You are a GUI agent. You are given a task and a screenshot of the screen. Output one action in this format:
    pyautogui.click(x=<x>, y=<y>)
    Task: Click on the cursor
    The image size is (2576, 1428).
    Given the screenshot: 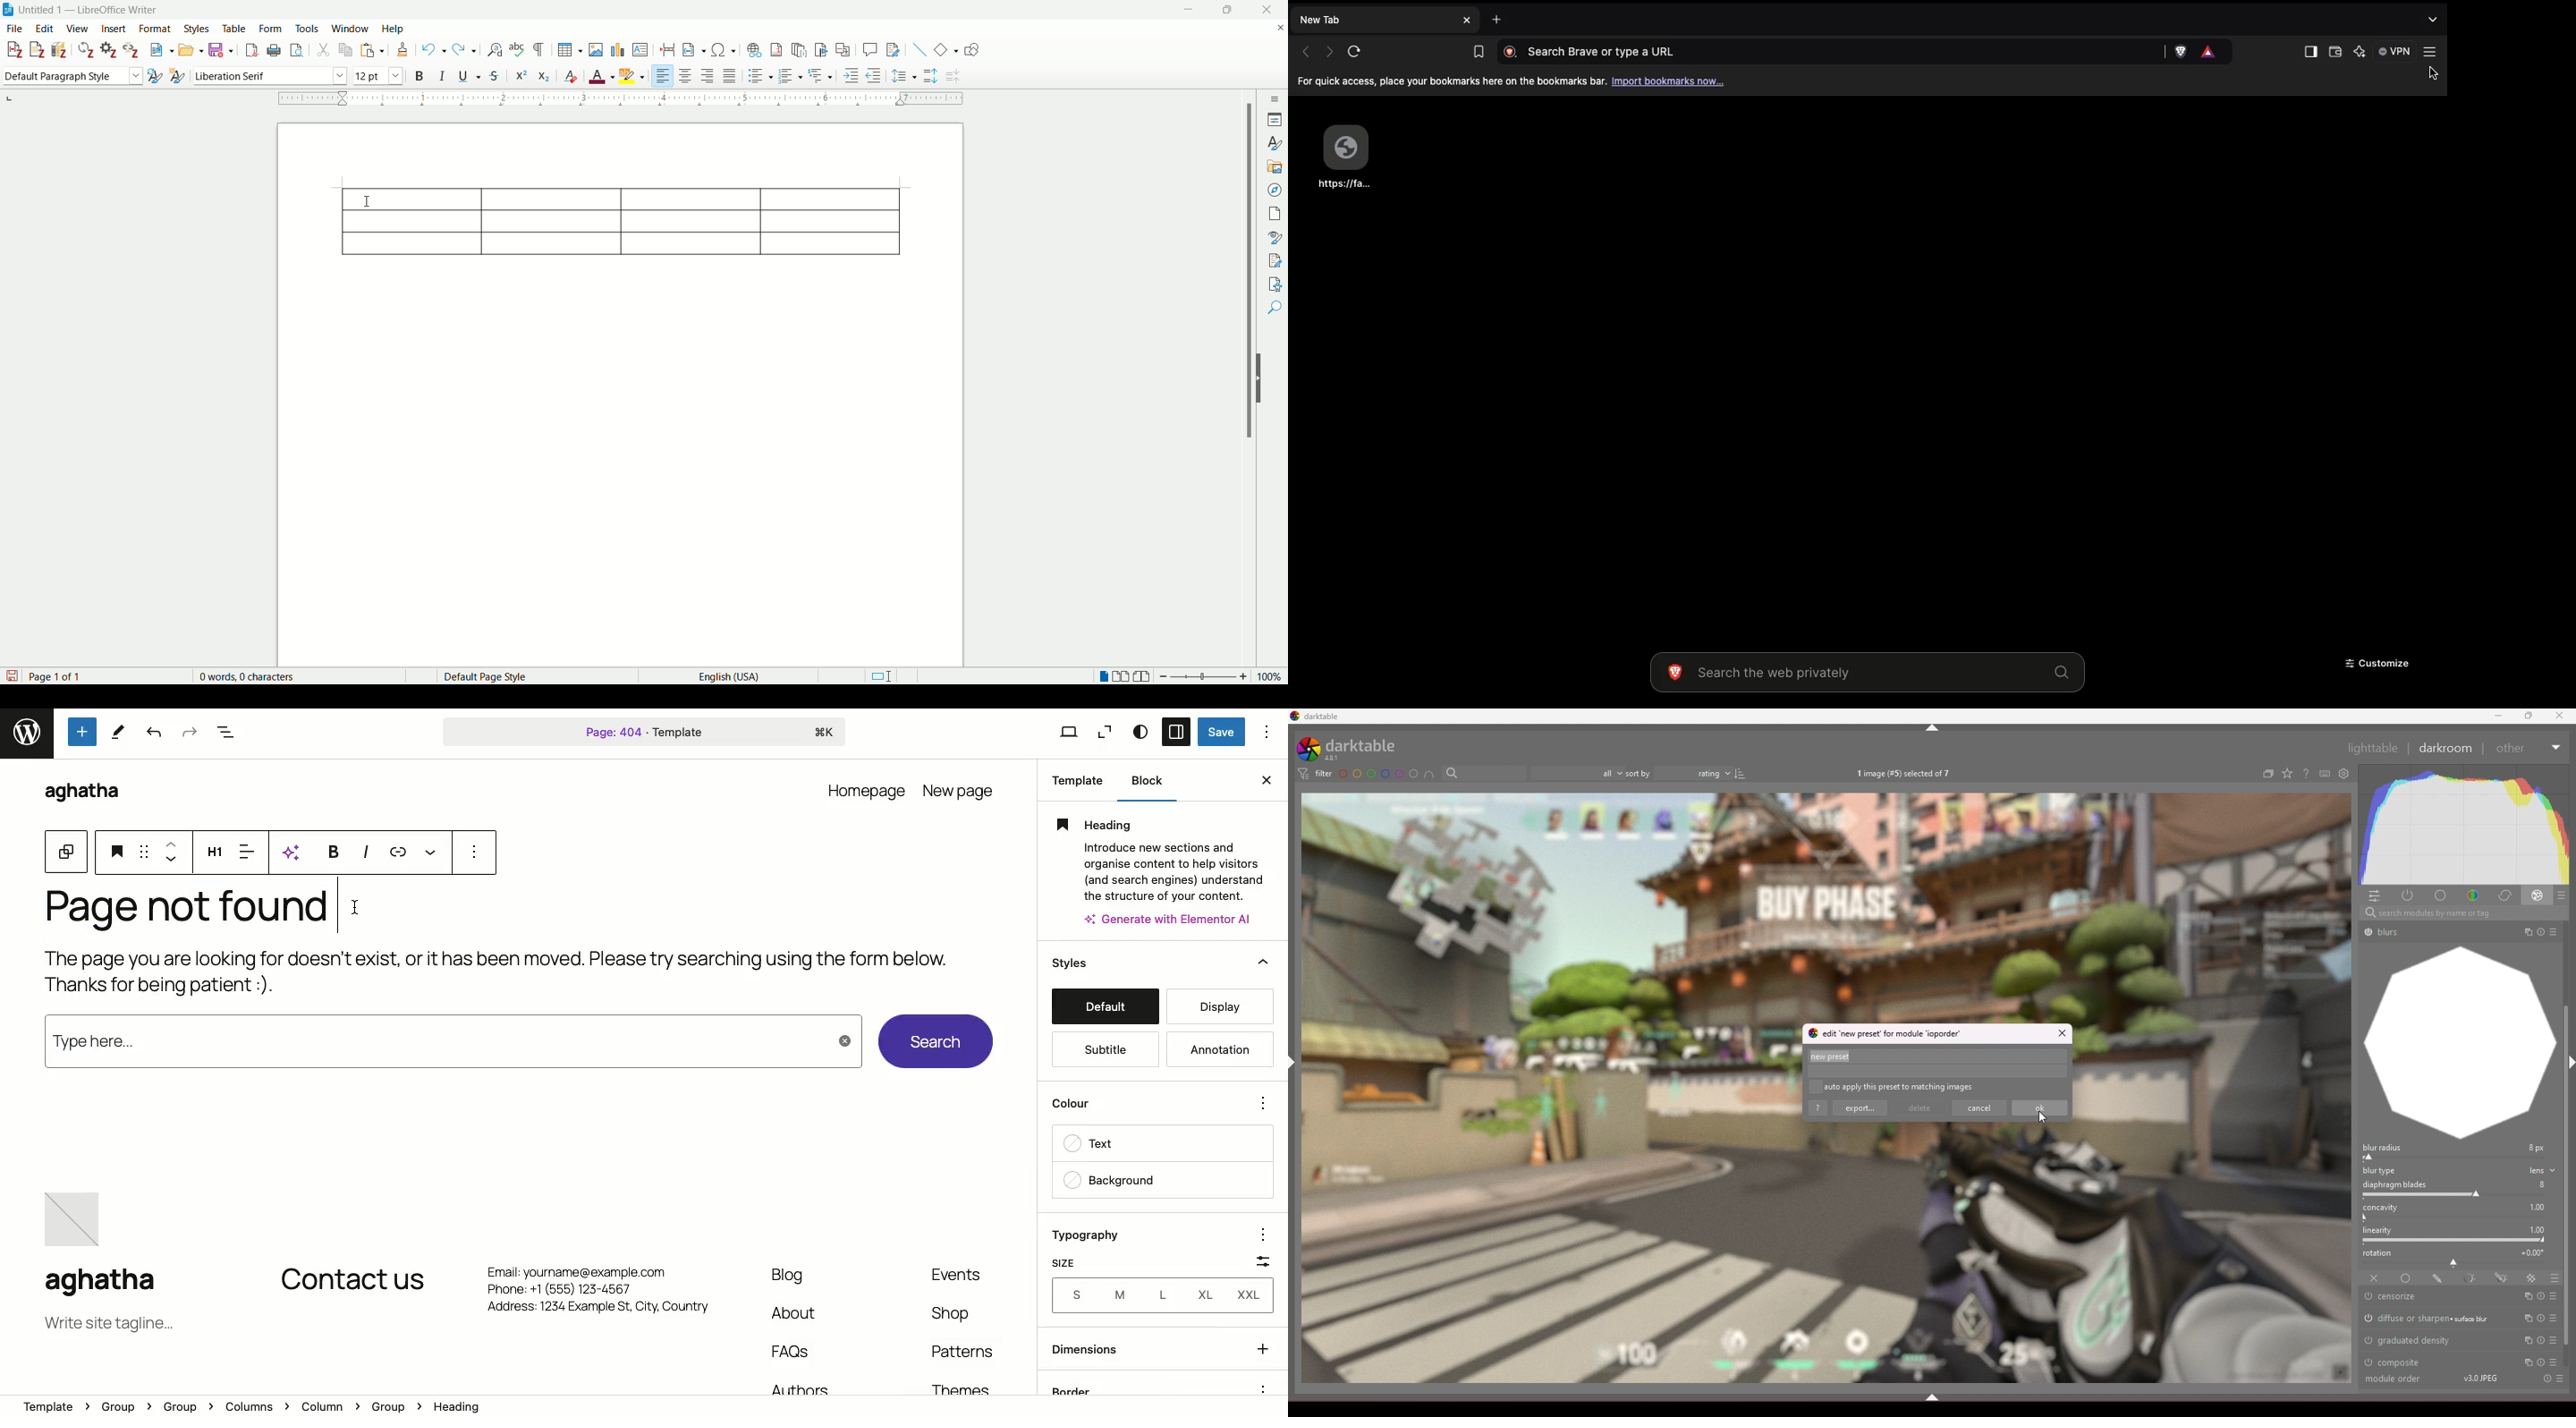 What is the action you would take?
    pyautogui.click(x=351, y=910)
    